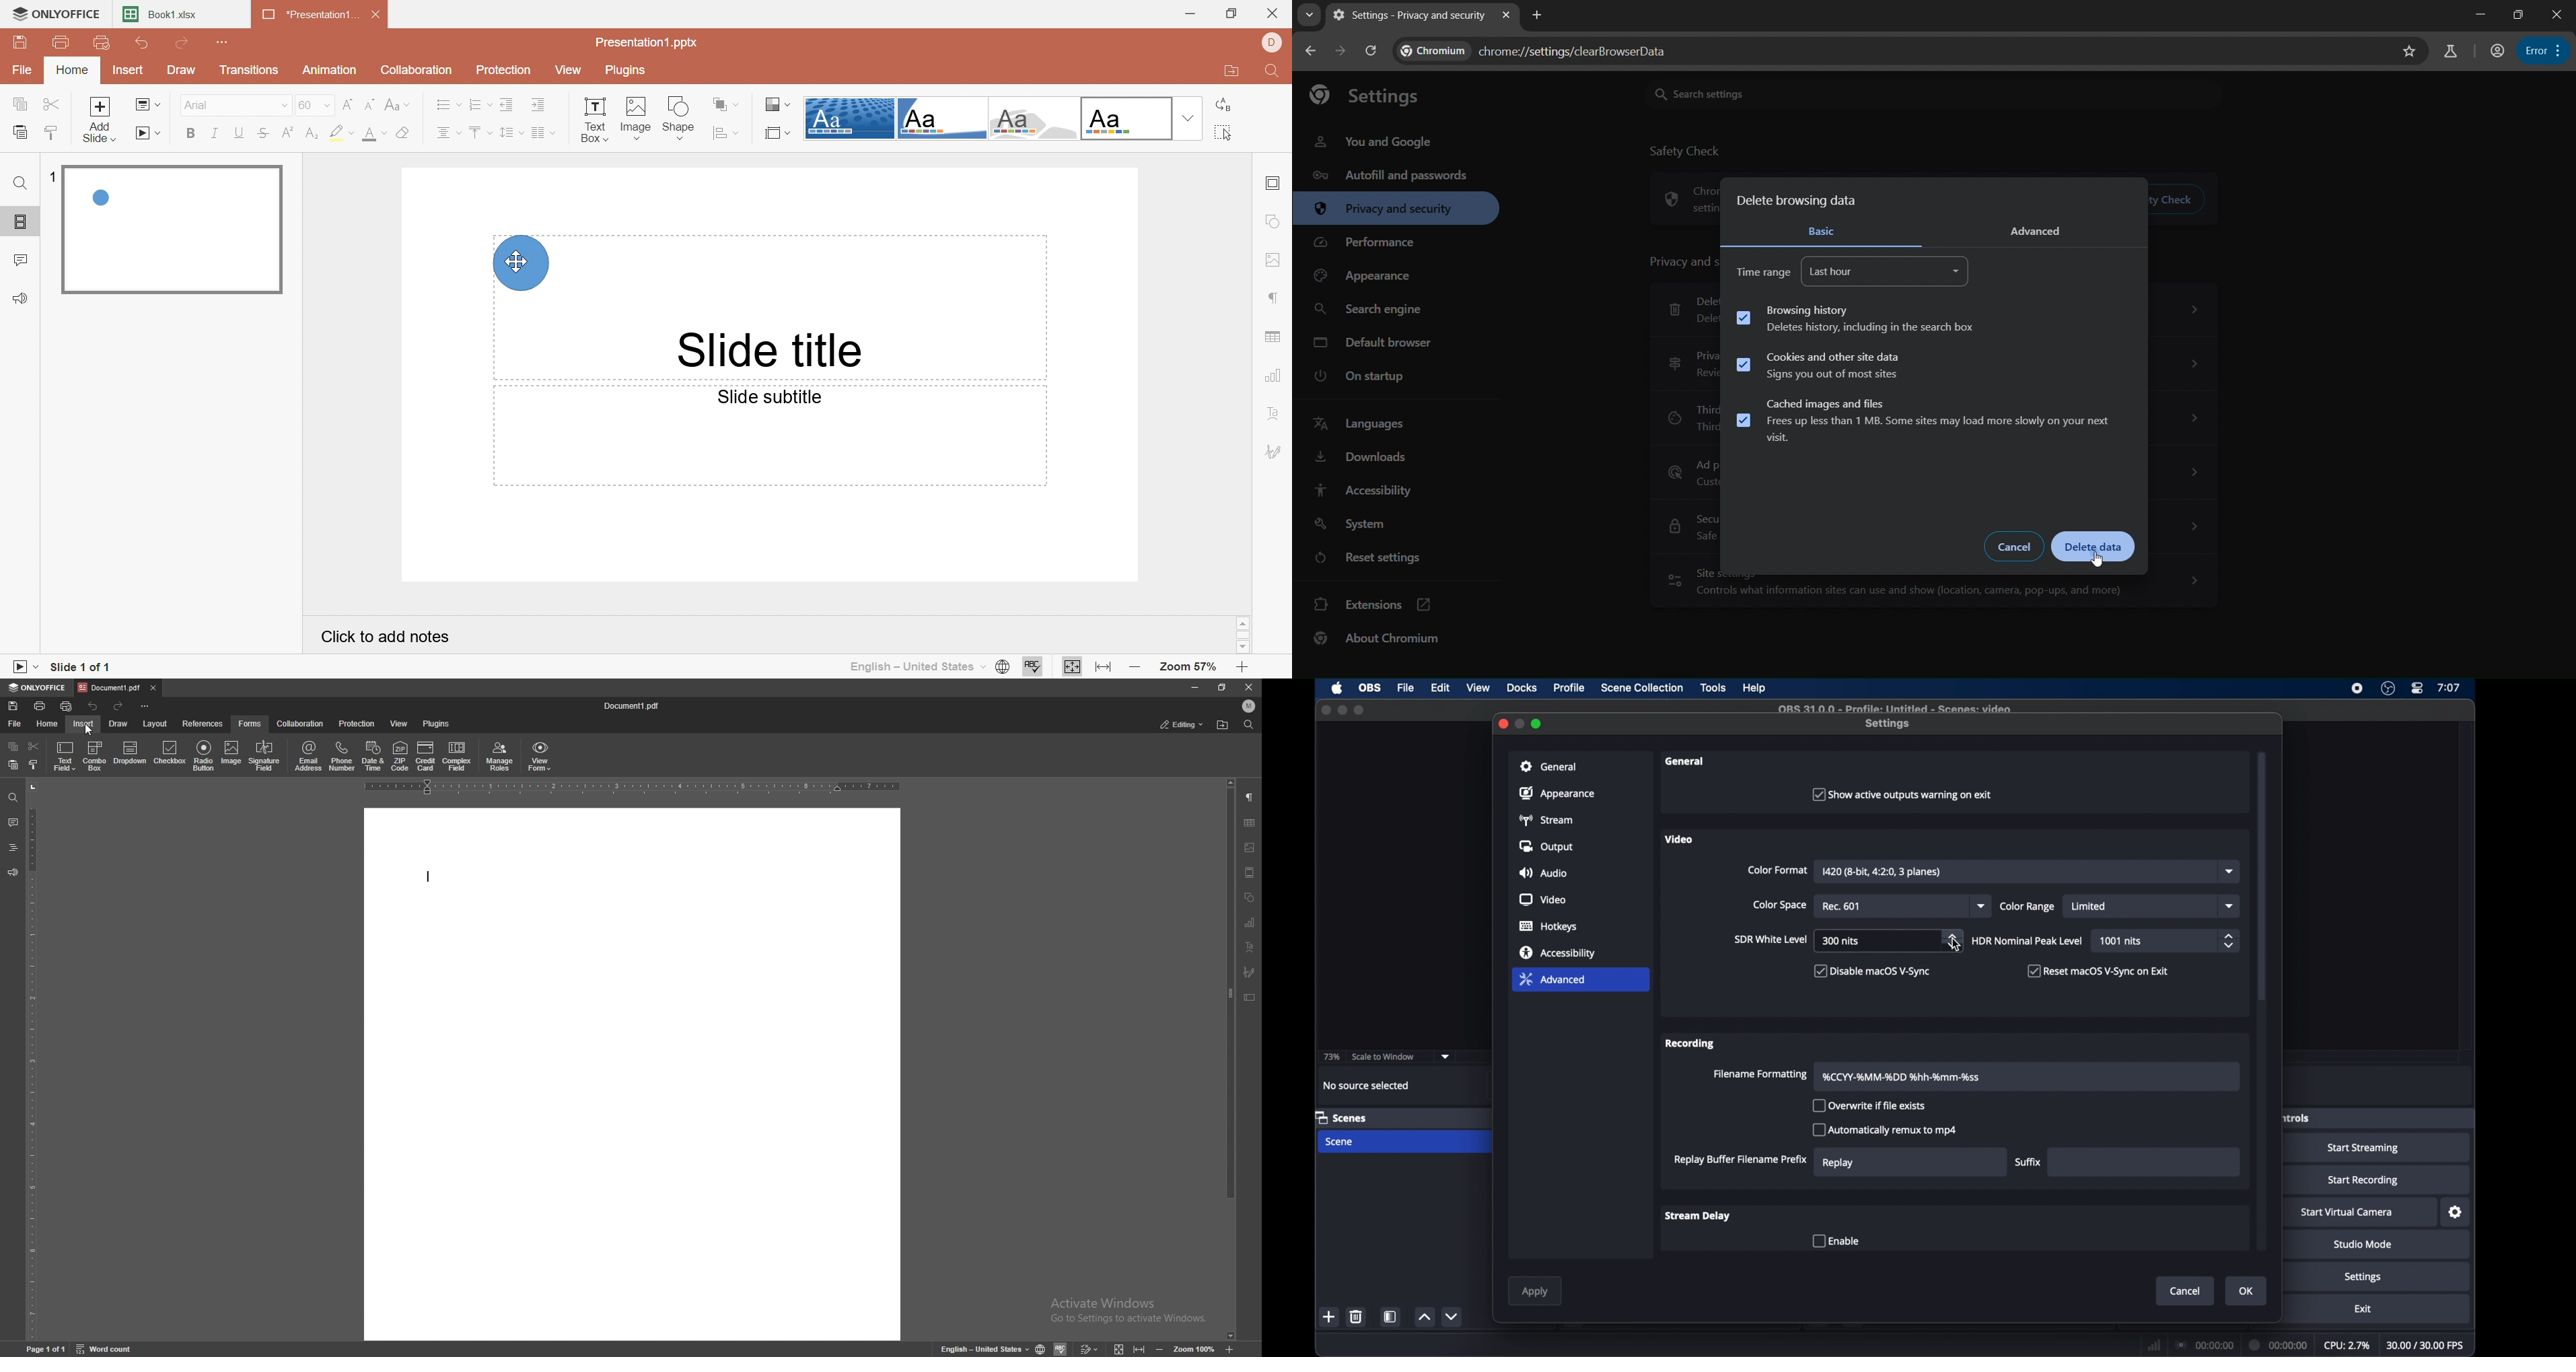 The image size is (2576, 1372). I want to click on dropdown, so click(2230, 906).